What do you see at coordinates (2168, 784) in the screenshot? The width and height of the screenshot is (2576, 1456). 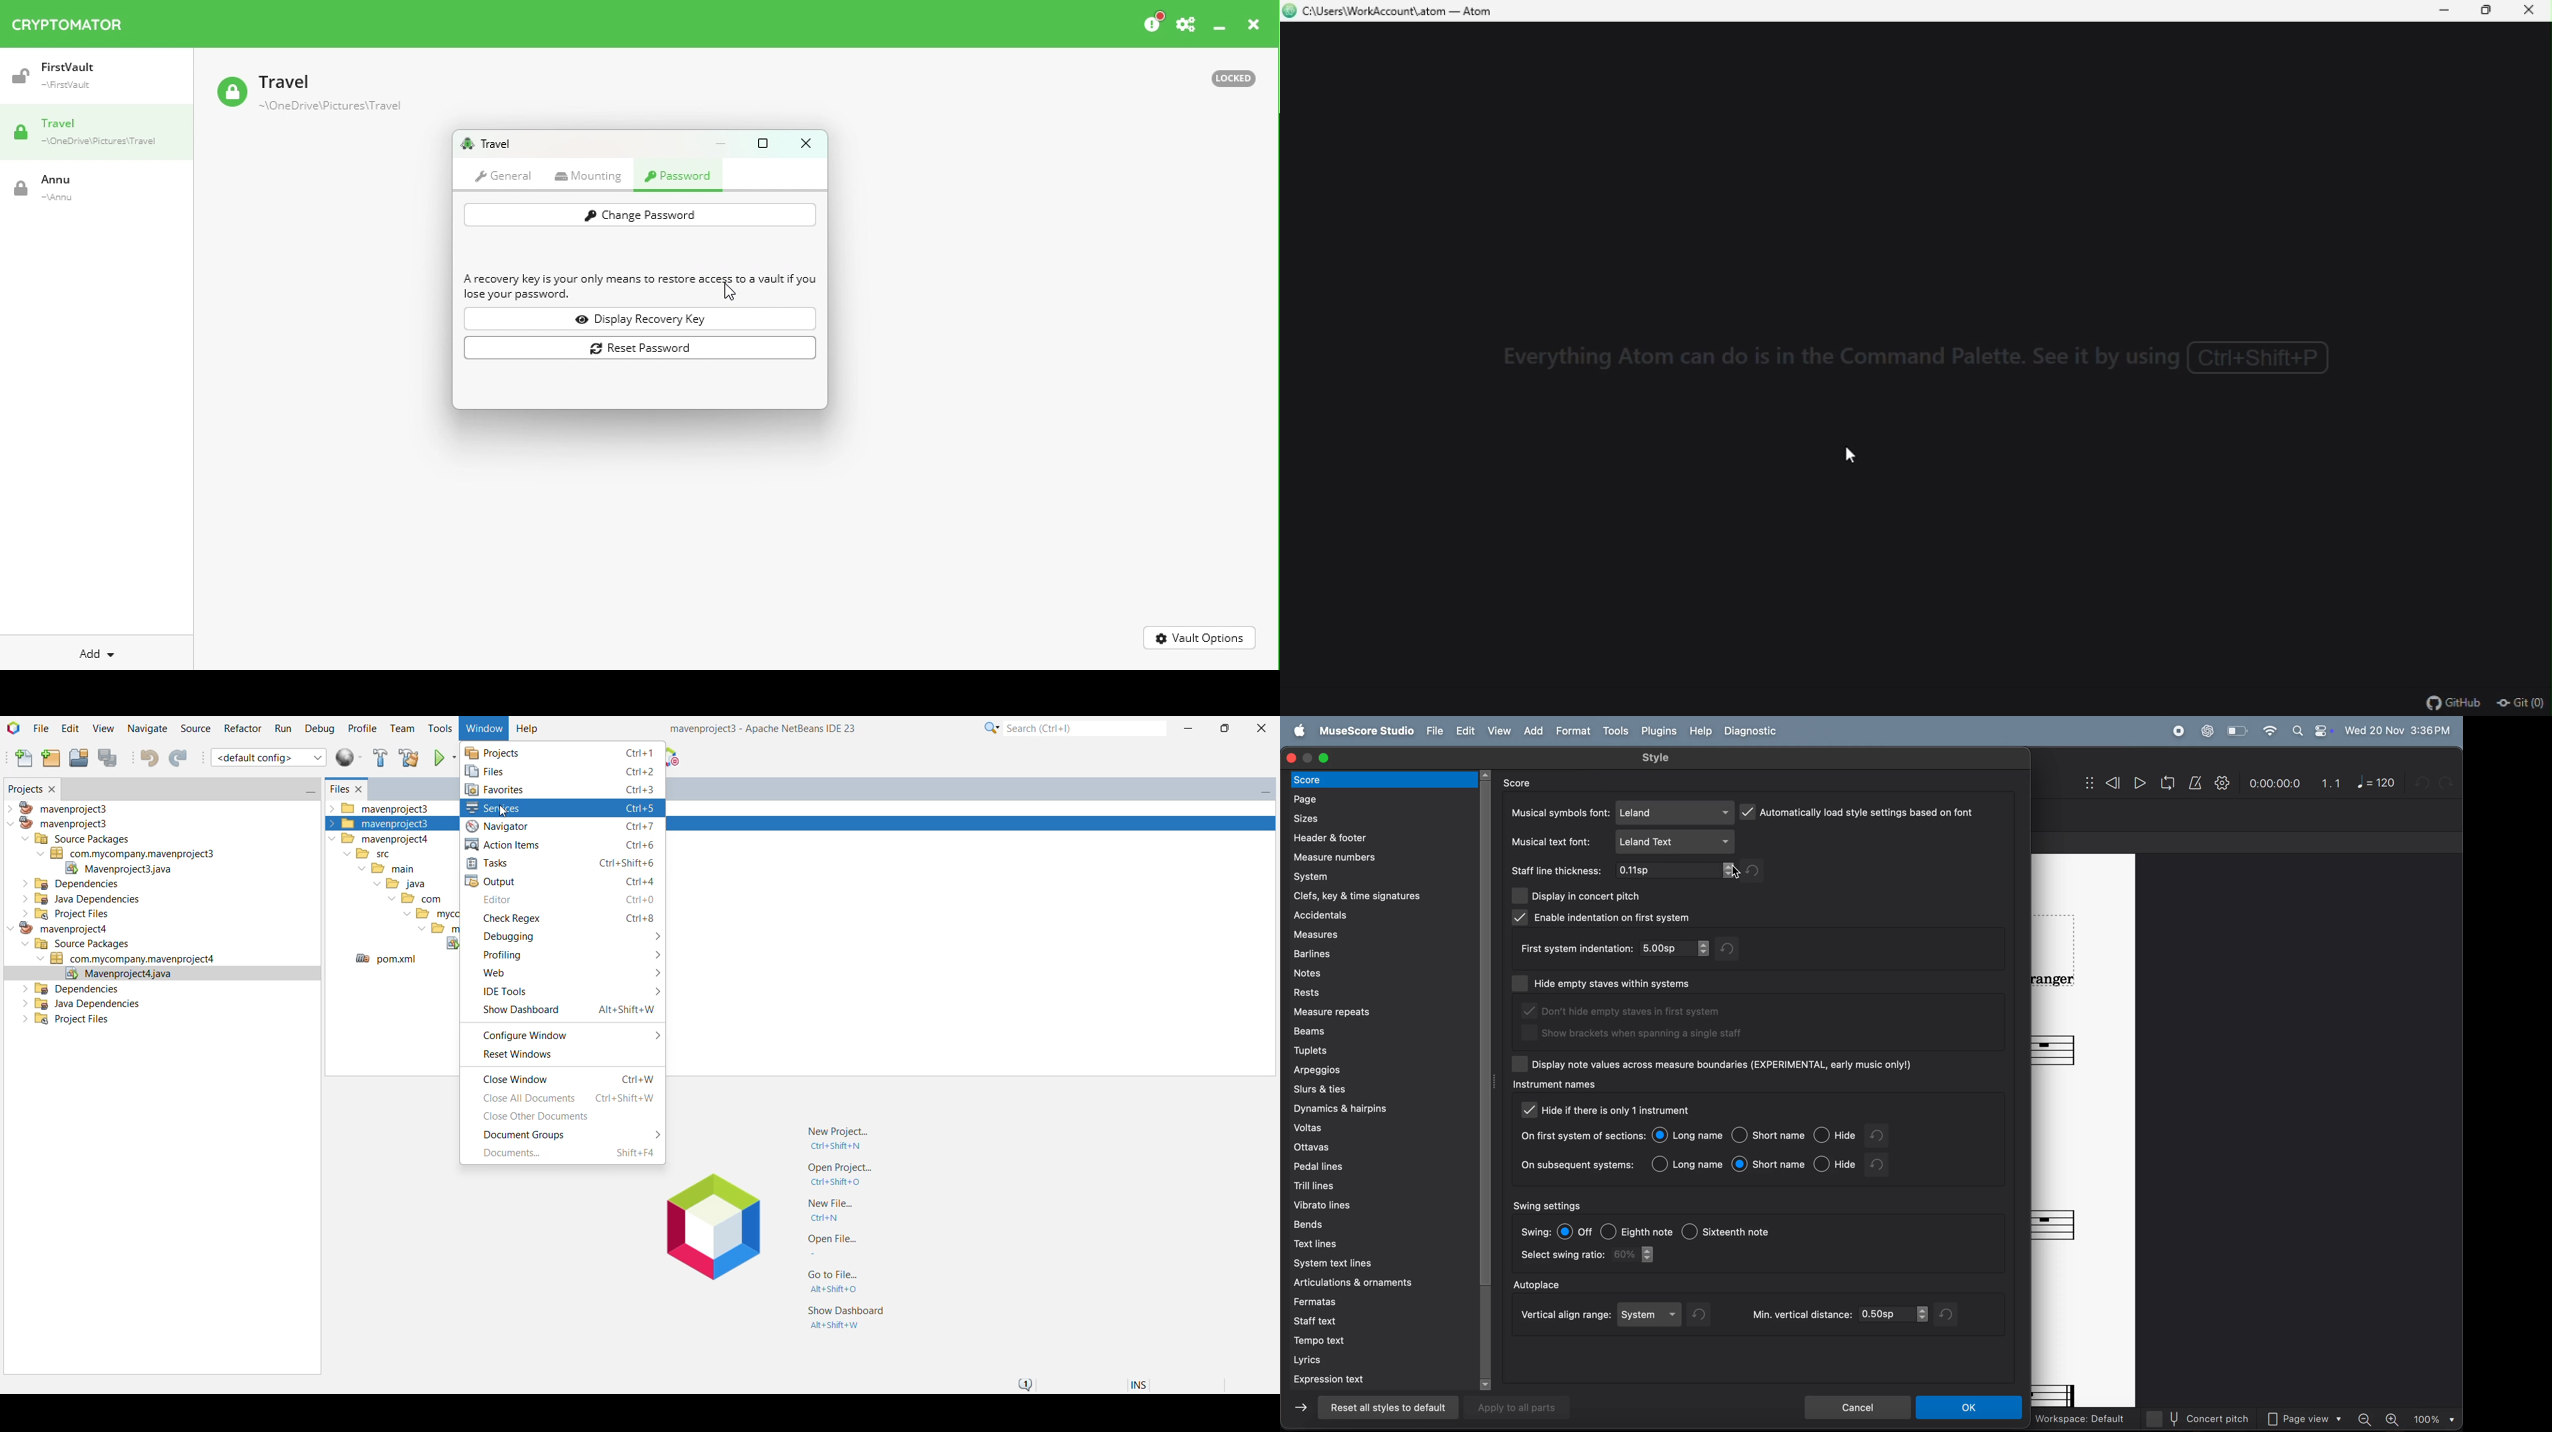 I see `loop play back` at bounding box center [2168, 784].